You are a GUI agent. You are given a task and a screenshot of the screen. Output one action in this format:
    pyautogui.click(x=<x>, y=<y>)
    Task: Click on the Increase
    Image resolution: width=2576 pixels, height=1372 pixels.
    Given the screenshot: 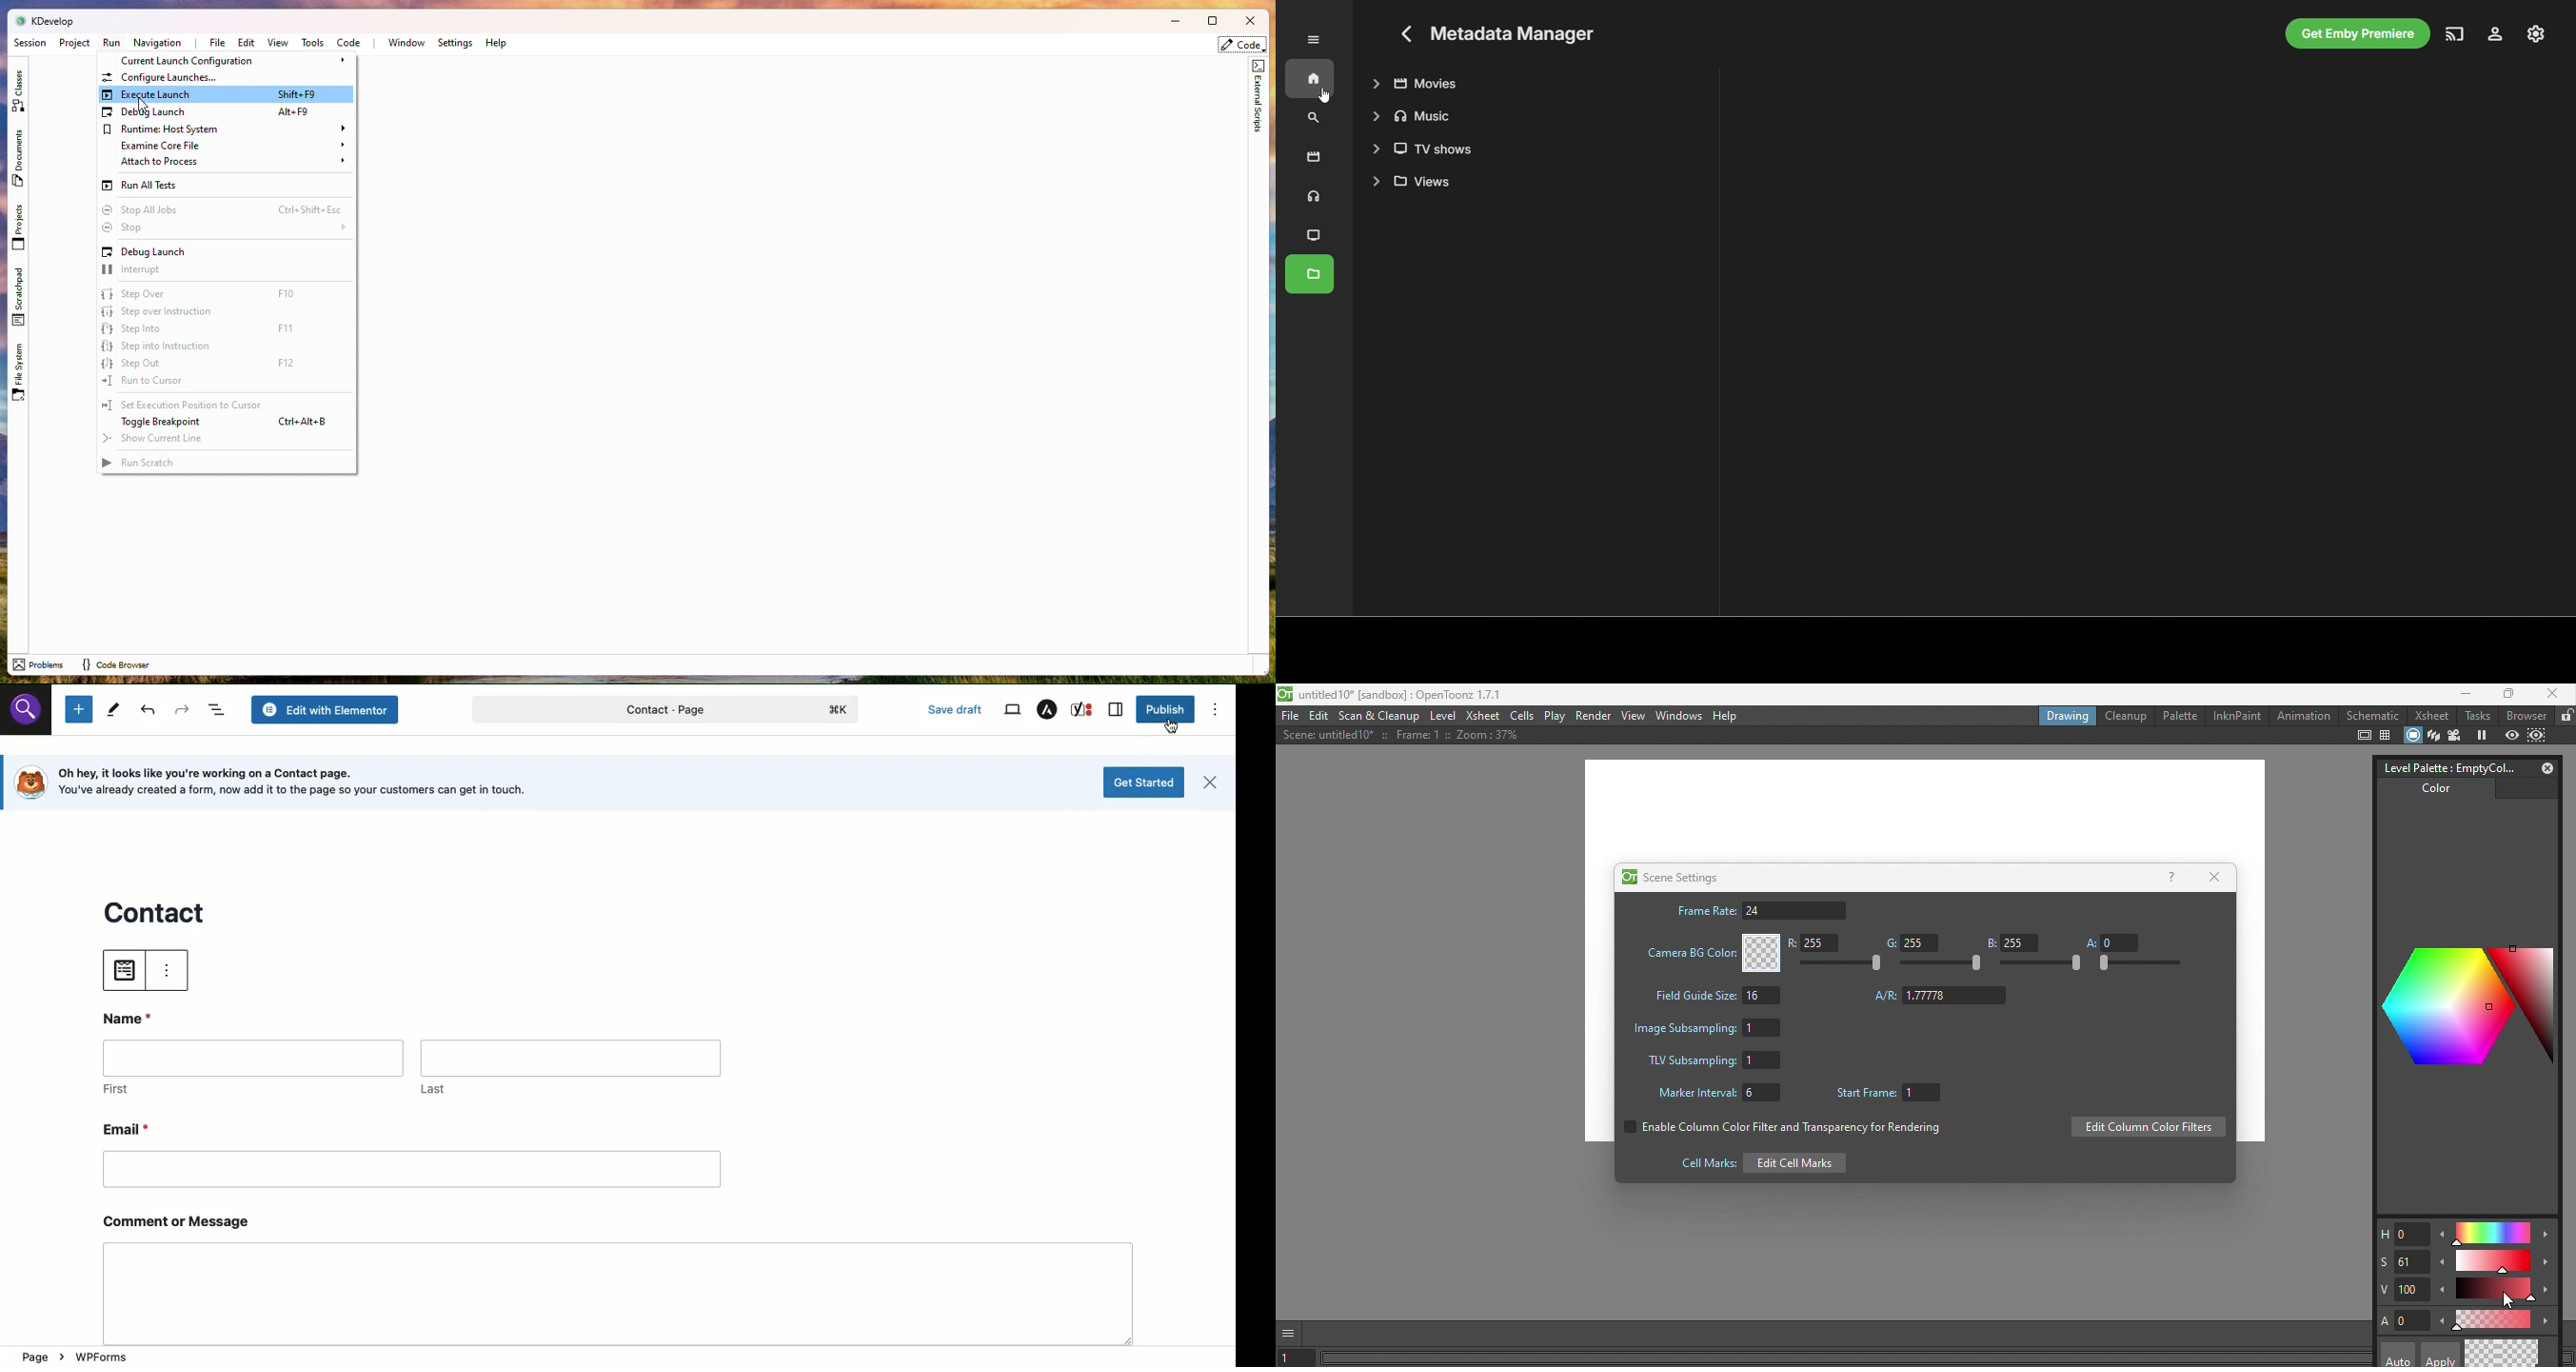 What is the action you would take?
    pyautogui.click(x=2548, y=1321)
    